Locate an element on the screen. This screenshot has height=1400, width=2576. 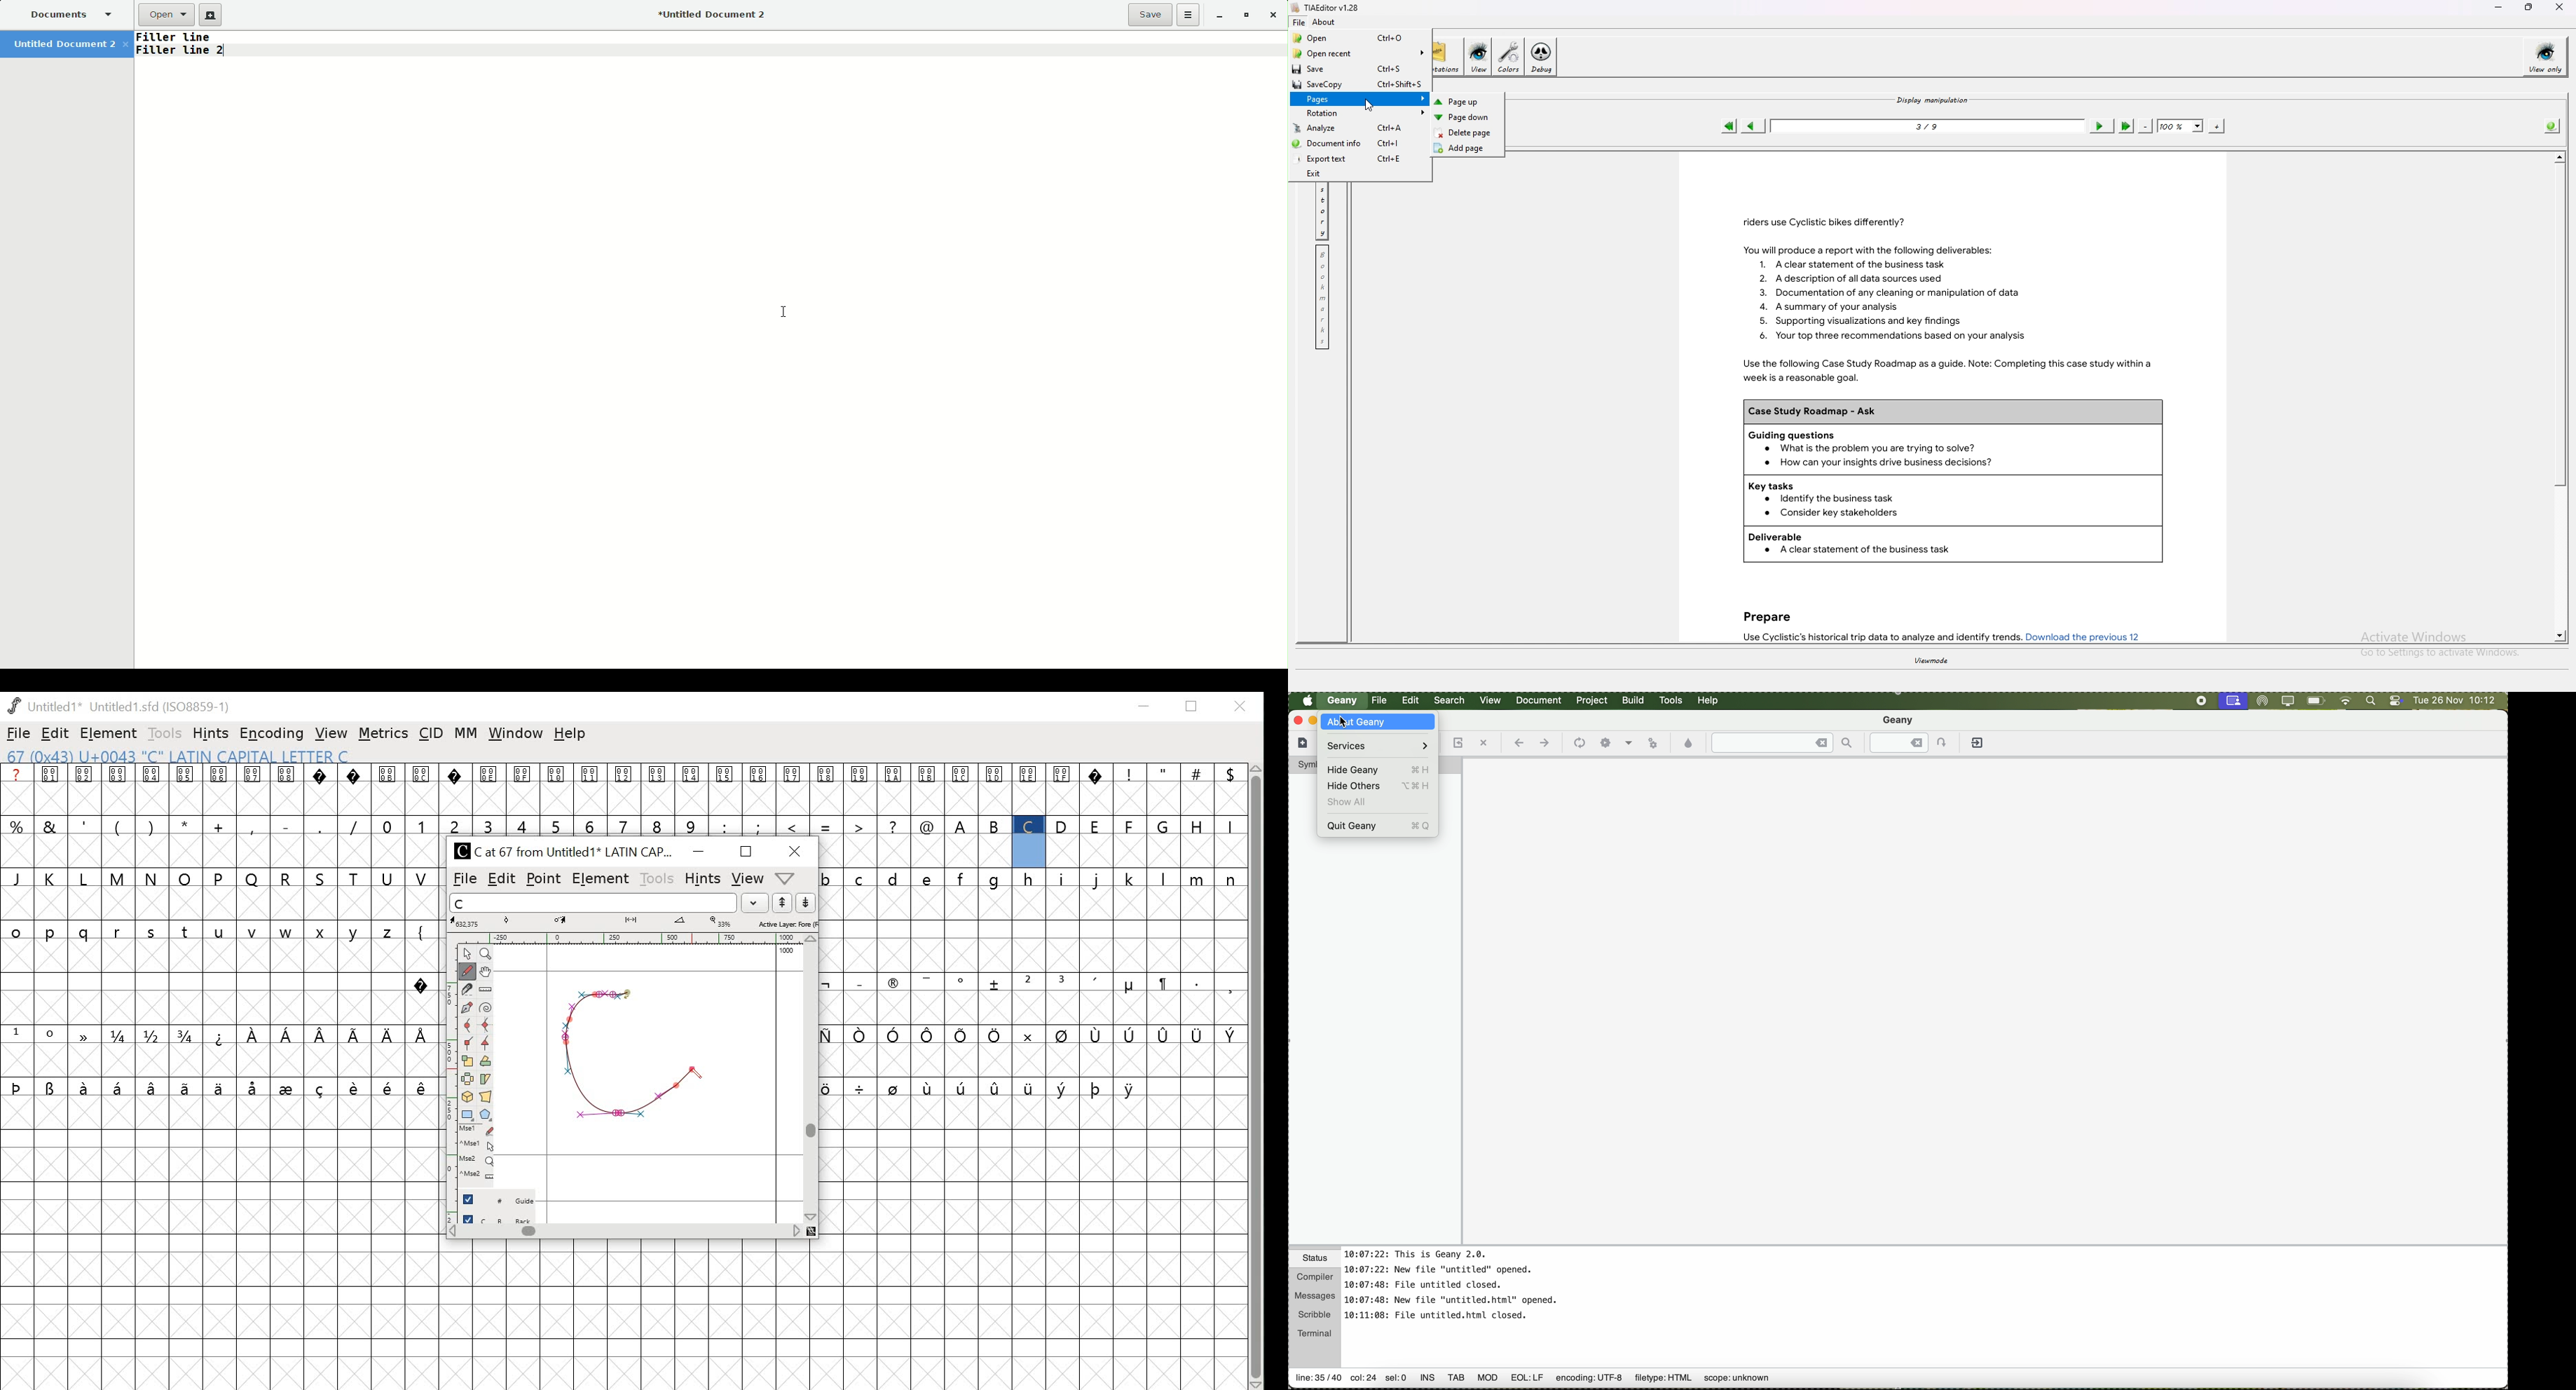
curve is located at coordinates (470, 1026).